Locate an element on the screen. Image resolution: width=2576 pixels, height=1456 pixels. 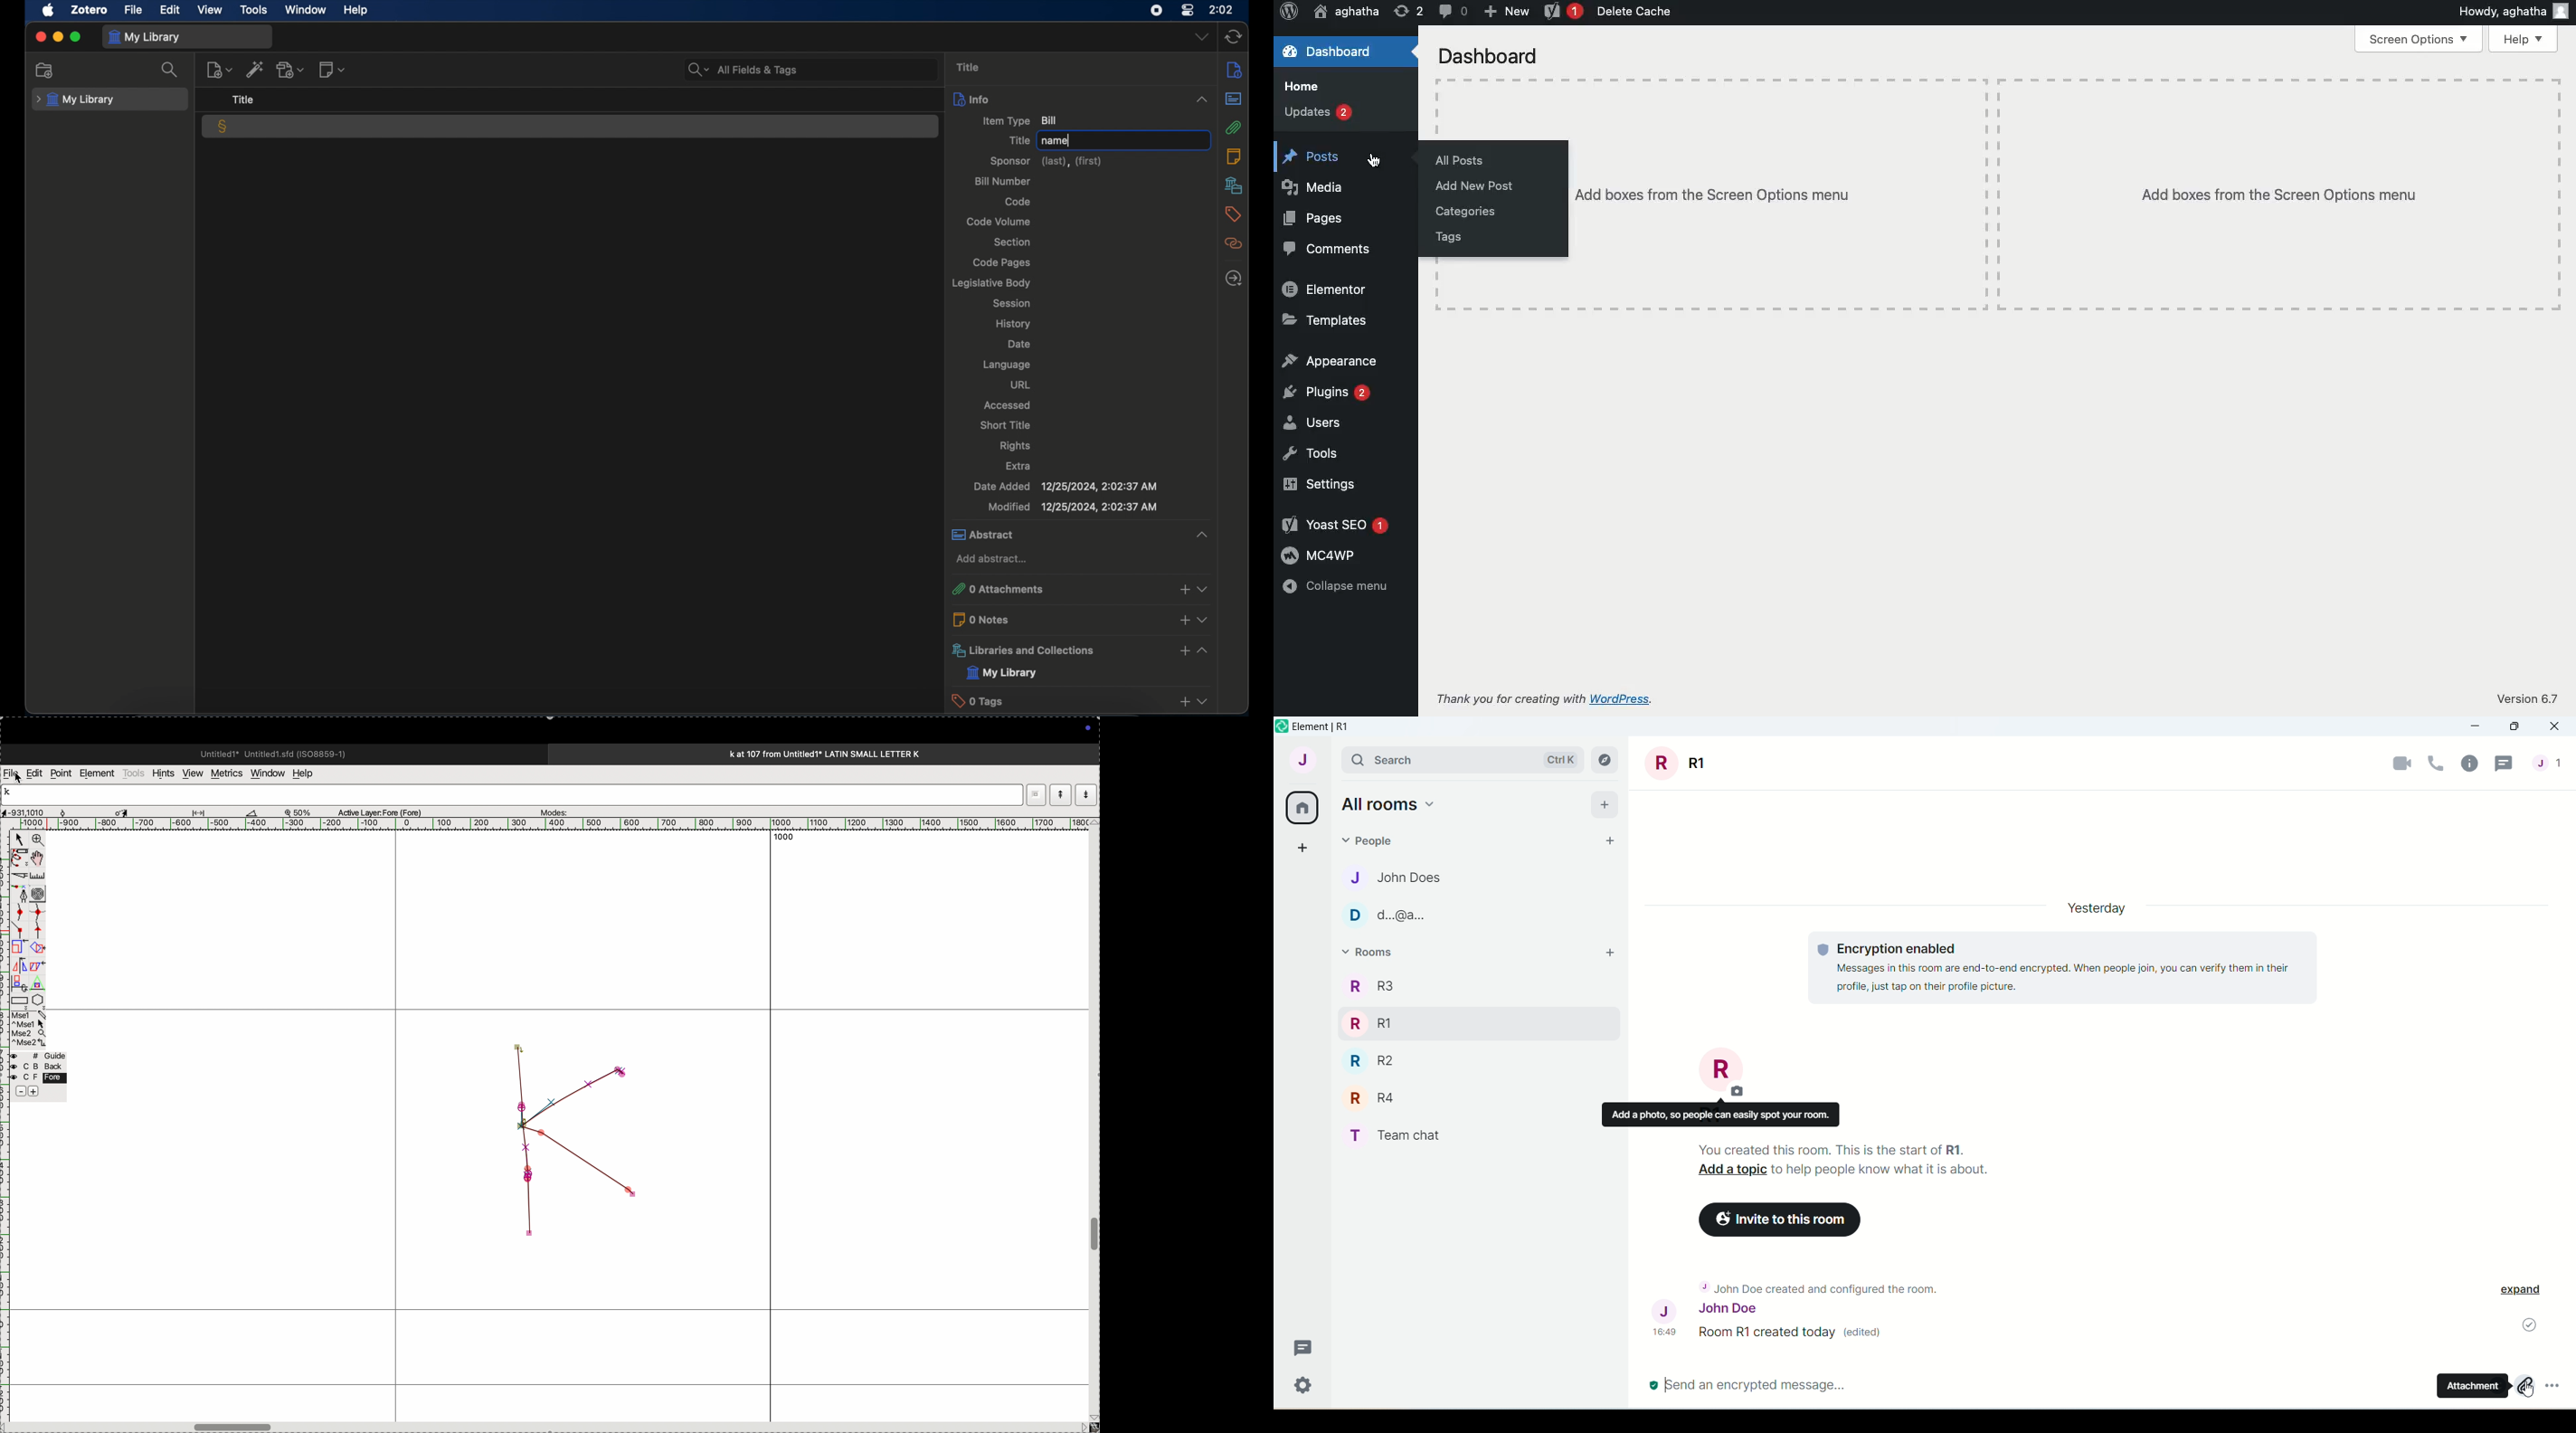
close is located at coordinates (2555, 727).